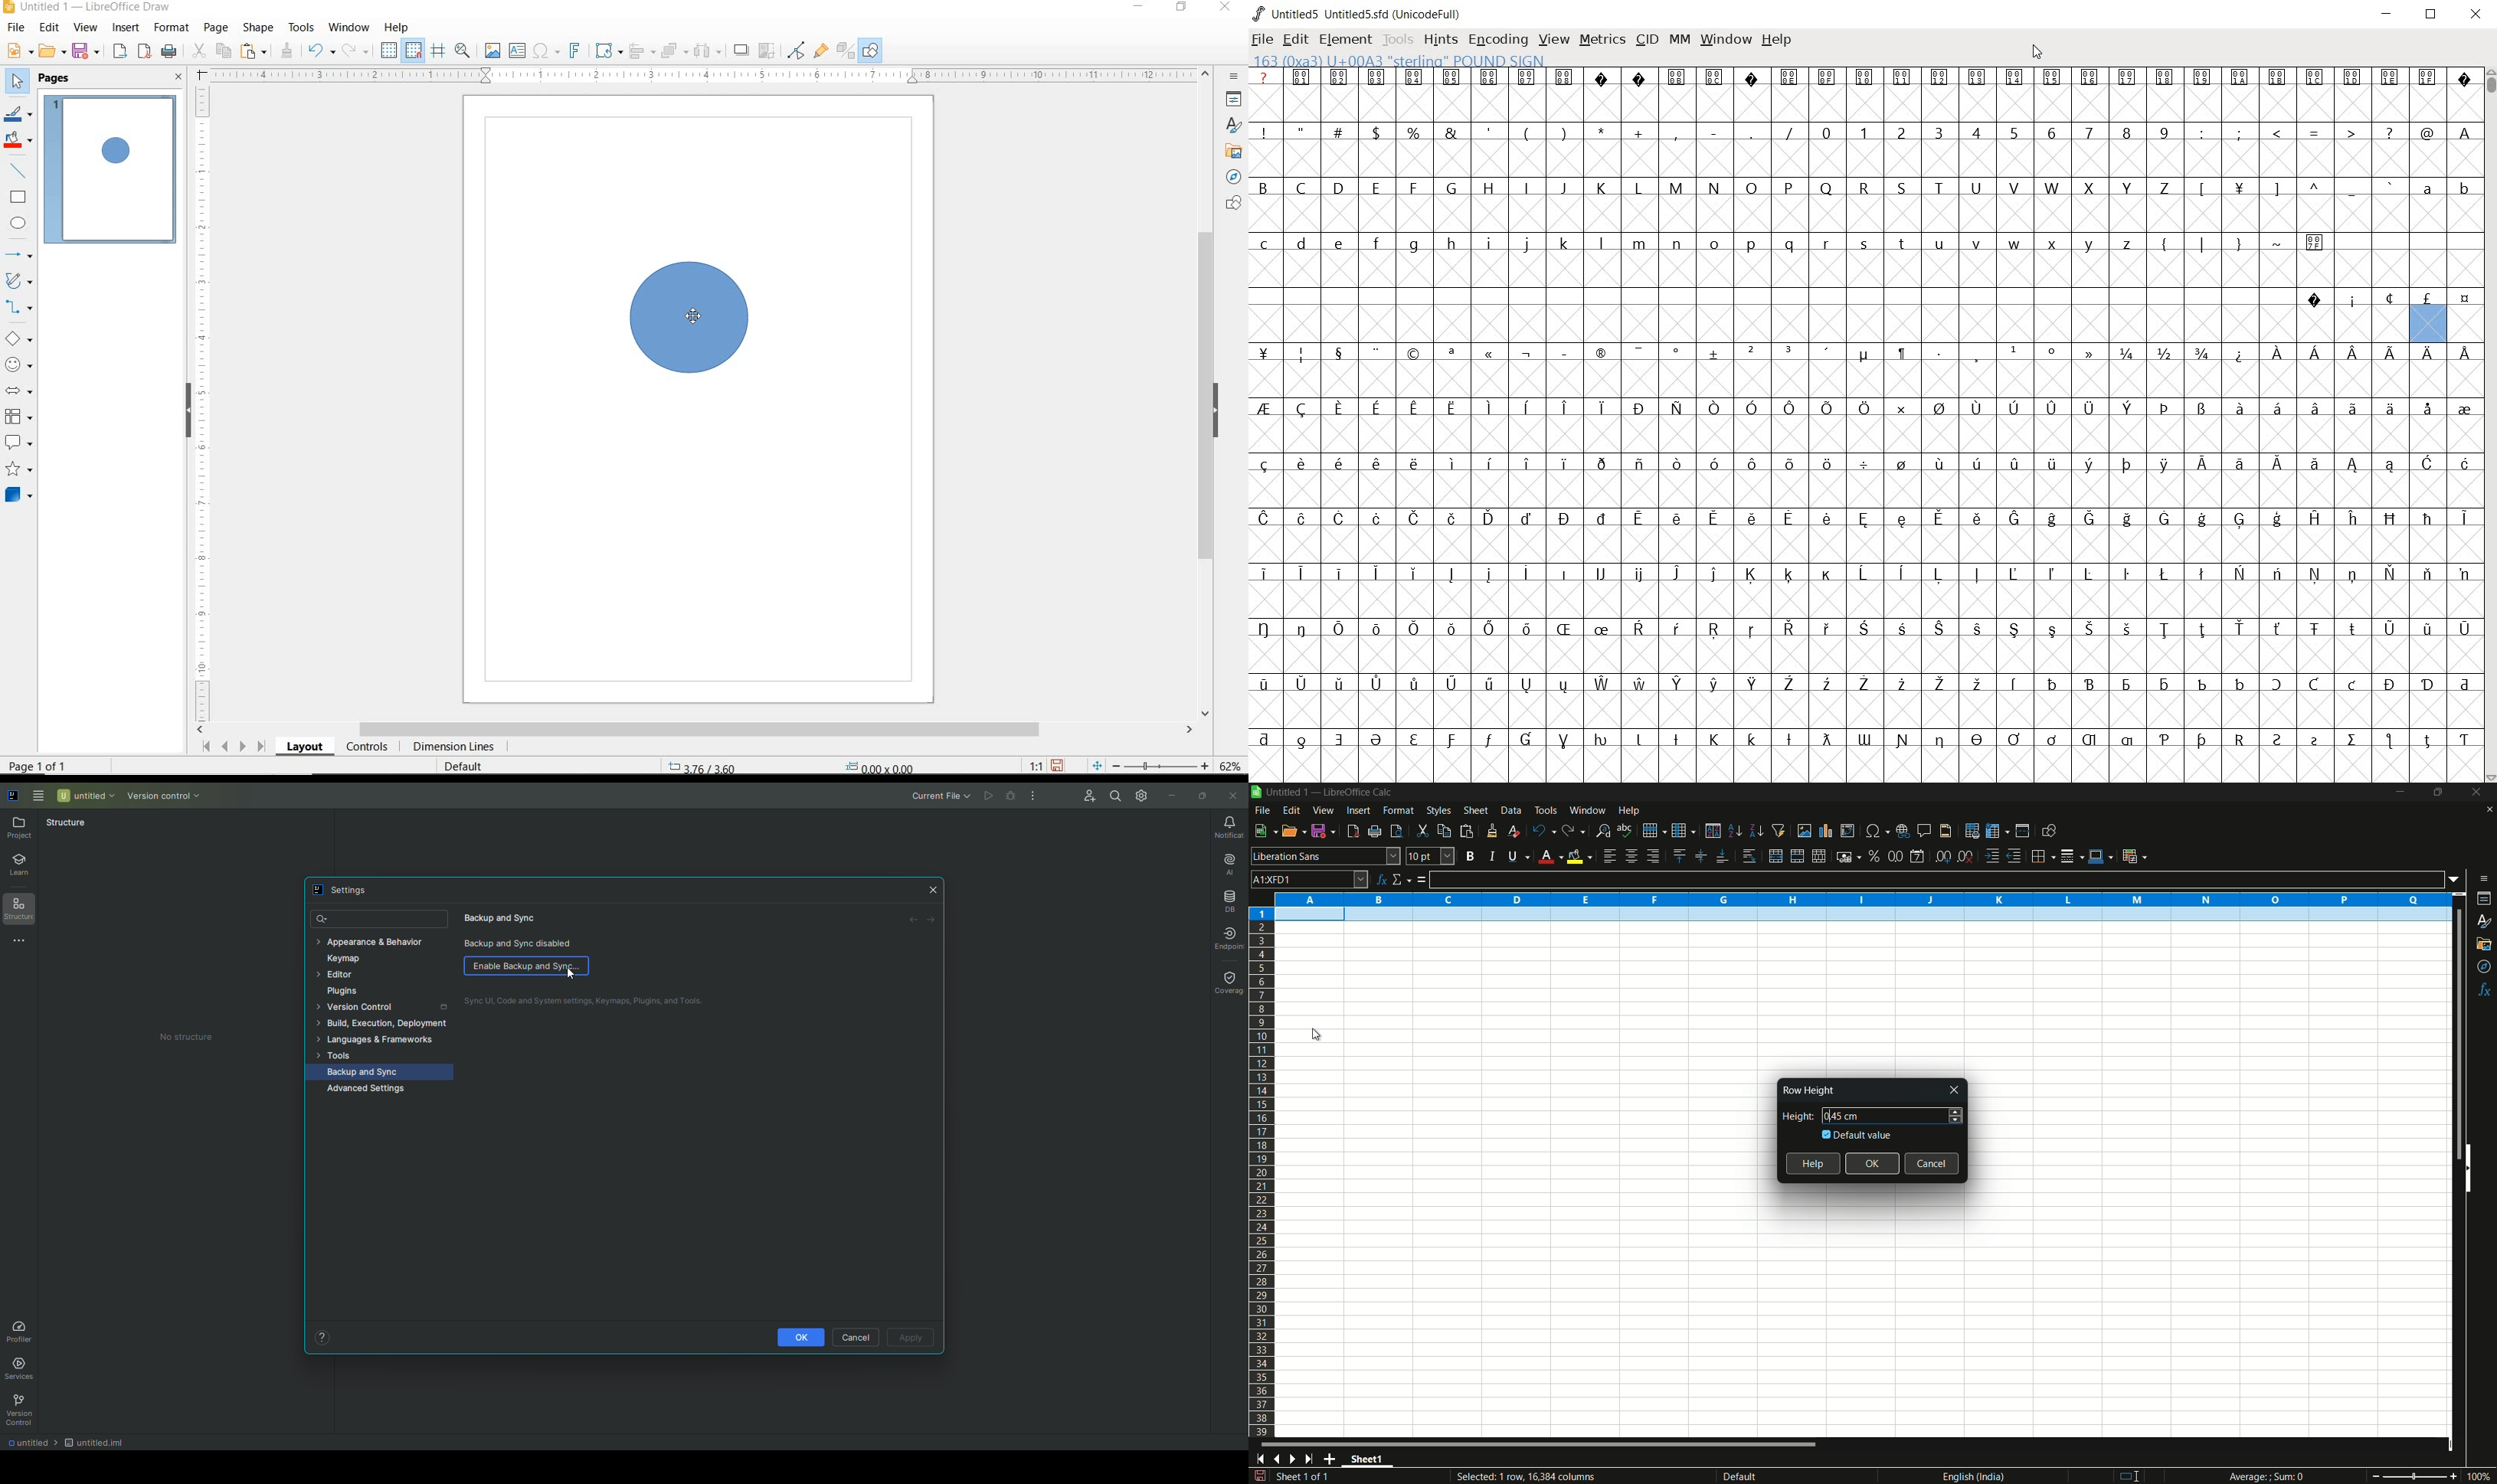  I want to click on Symbol, so click(1525, 740).